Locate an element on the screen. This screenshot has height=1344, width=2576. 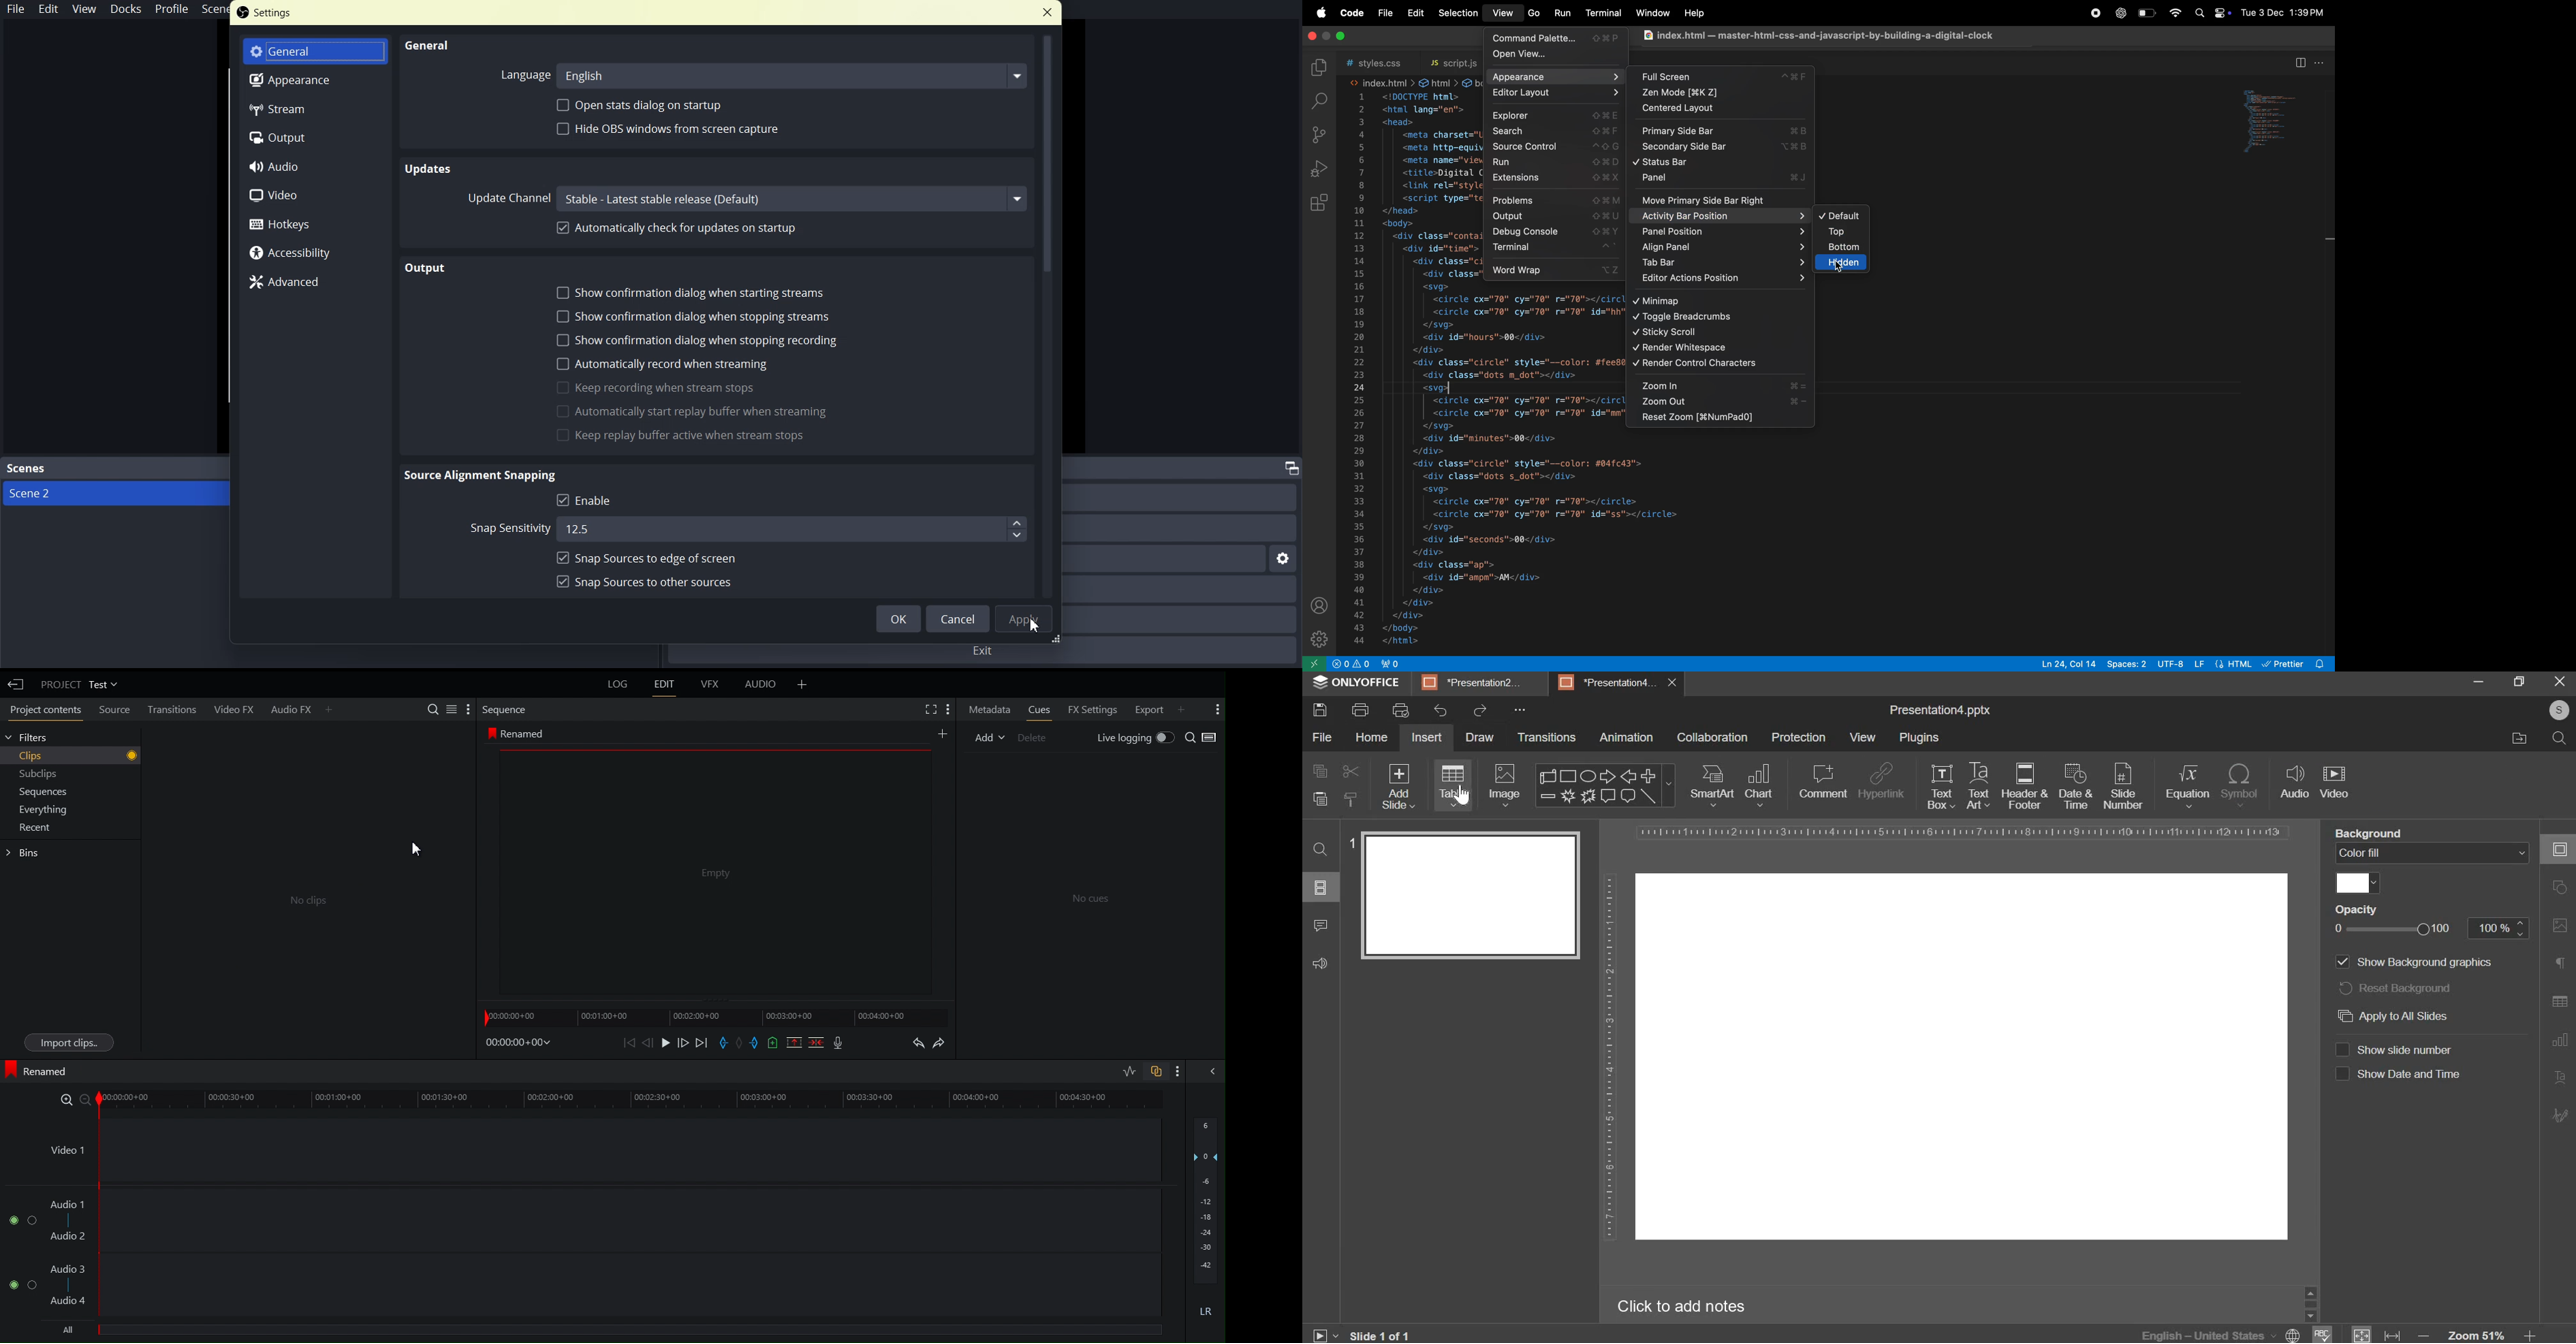
style .css is located at coordinates (1372, 61).